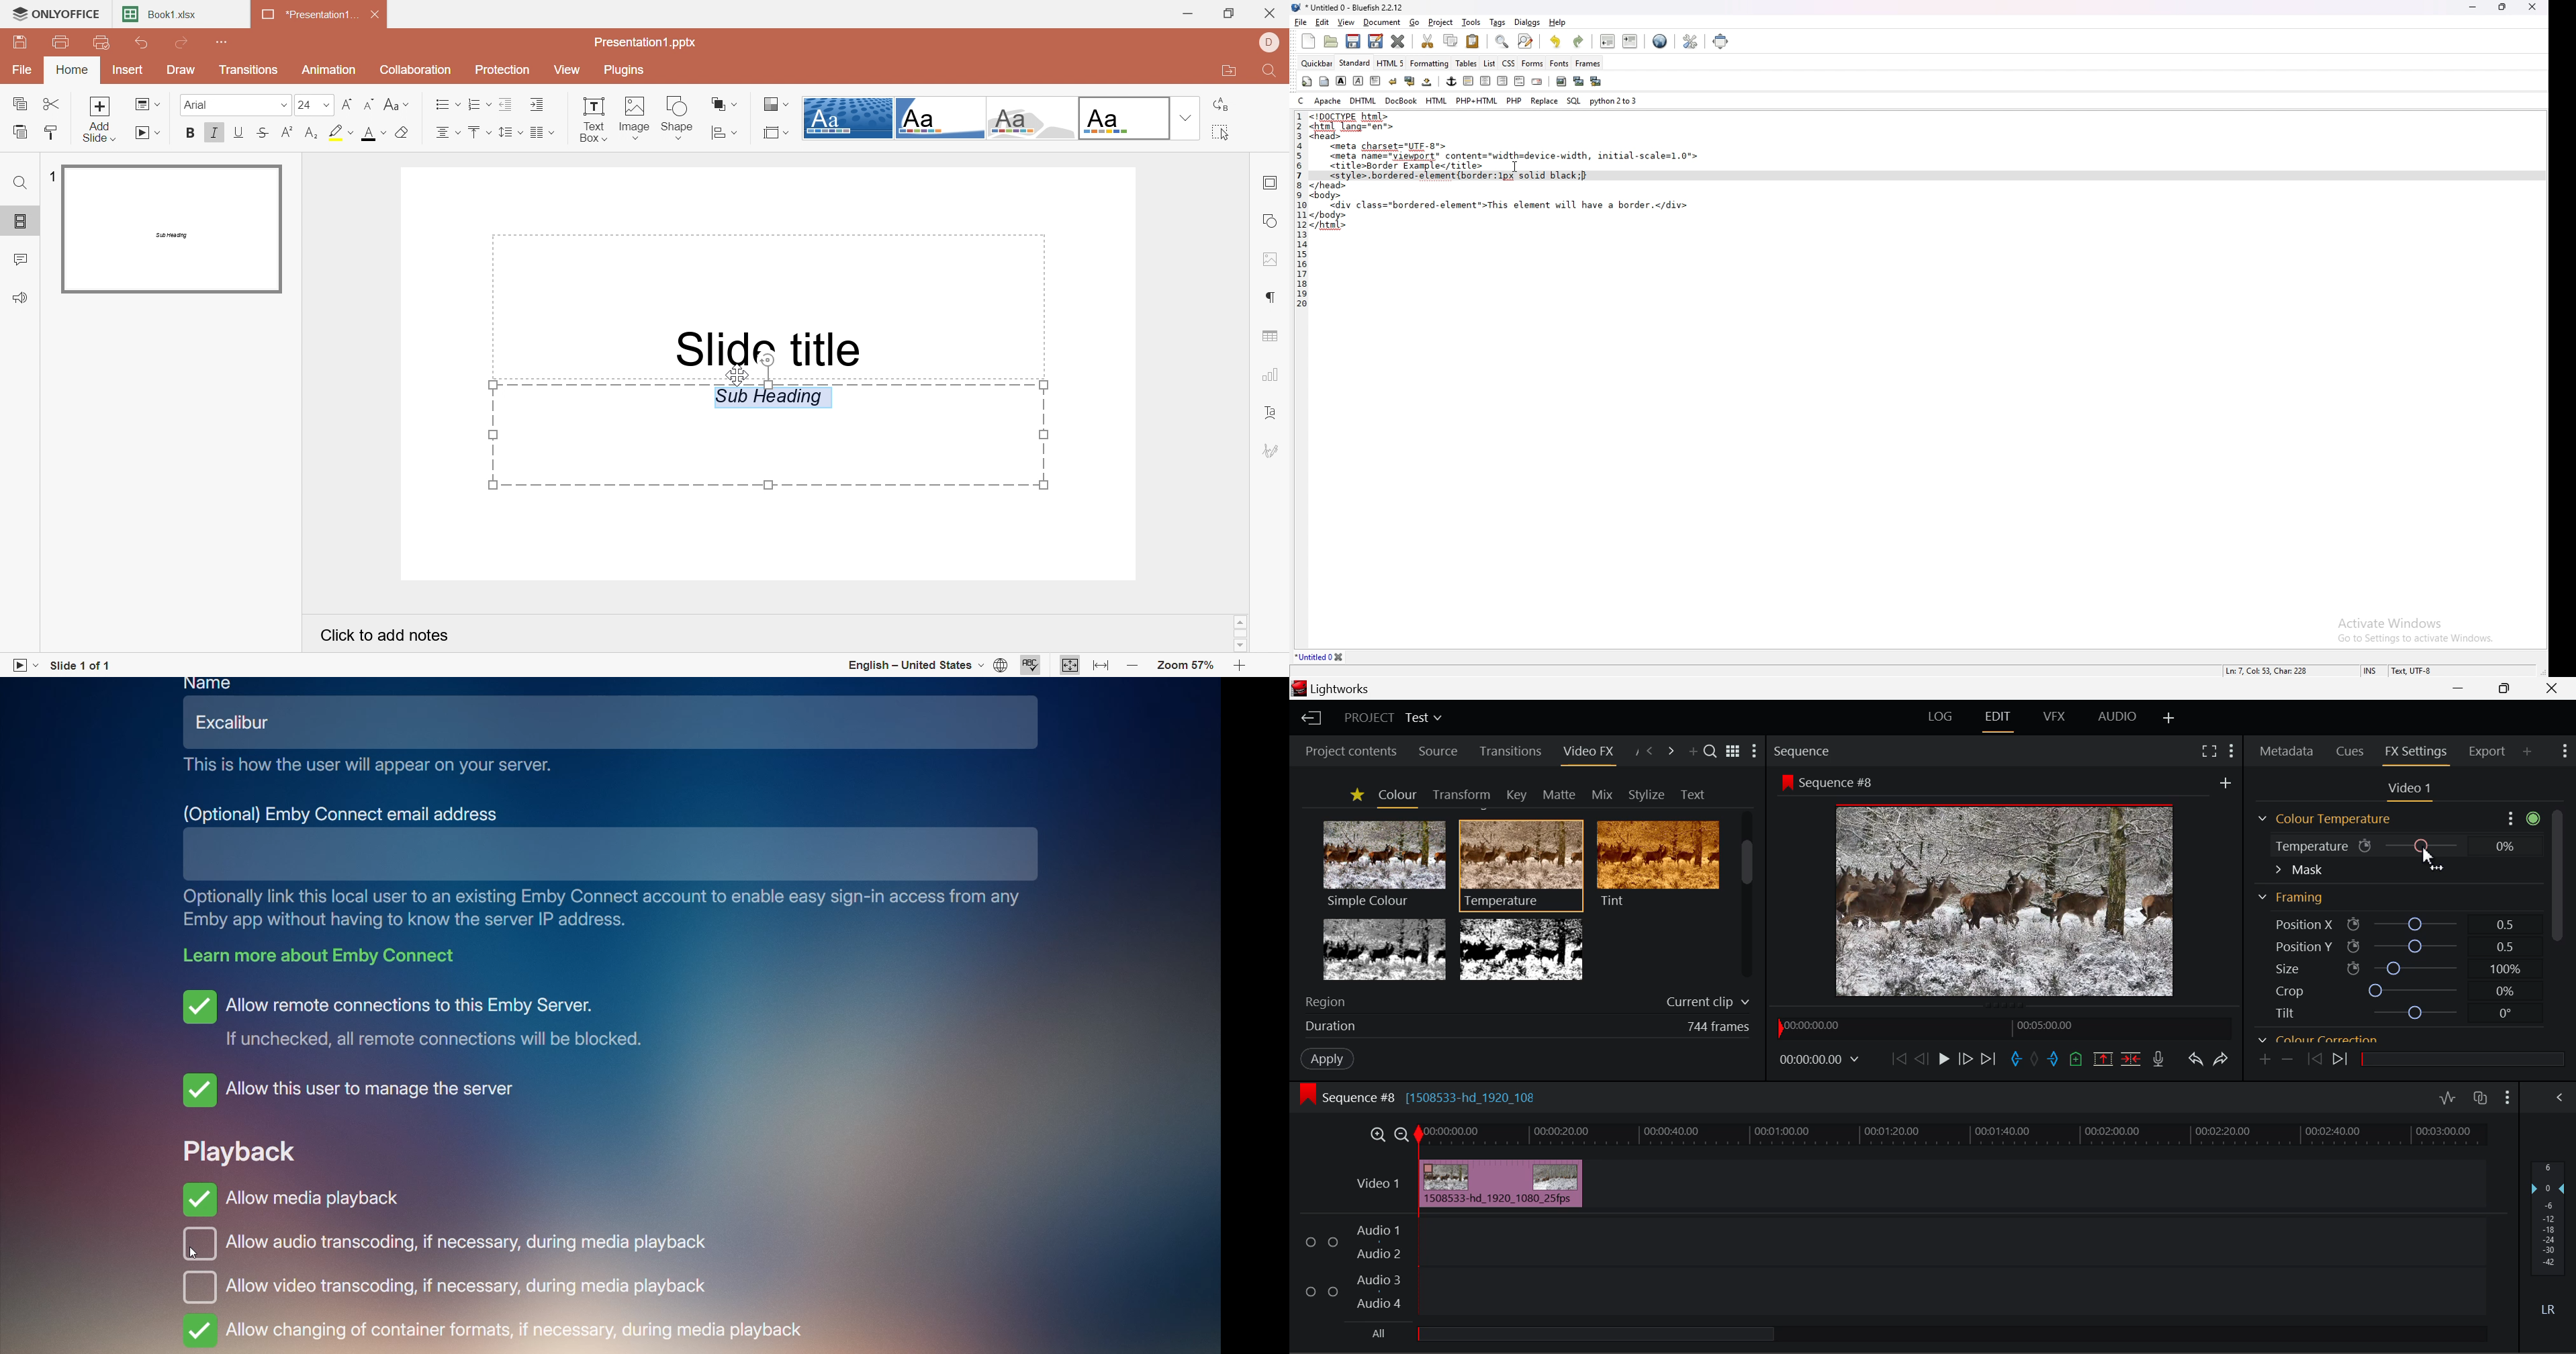 This screenshot has height=1372, width=2576. I want to click on Draw, so click(181, 70).